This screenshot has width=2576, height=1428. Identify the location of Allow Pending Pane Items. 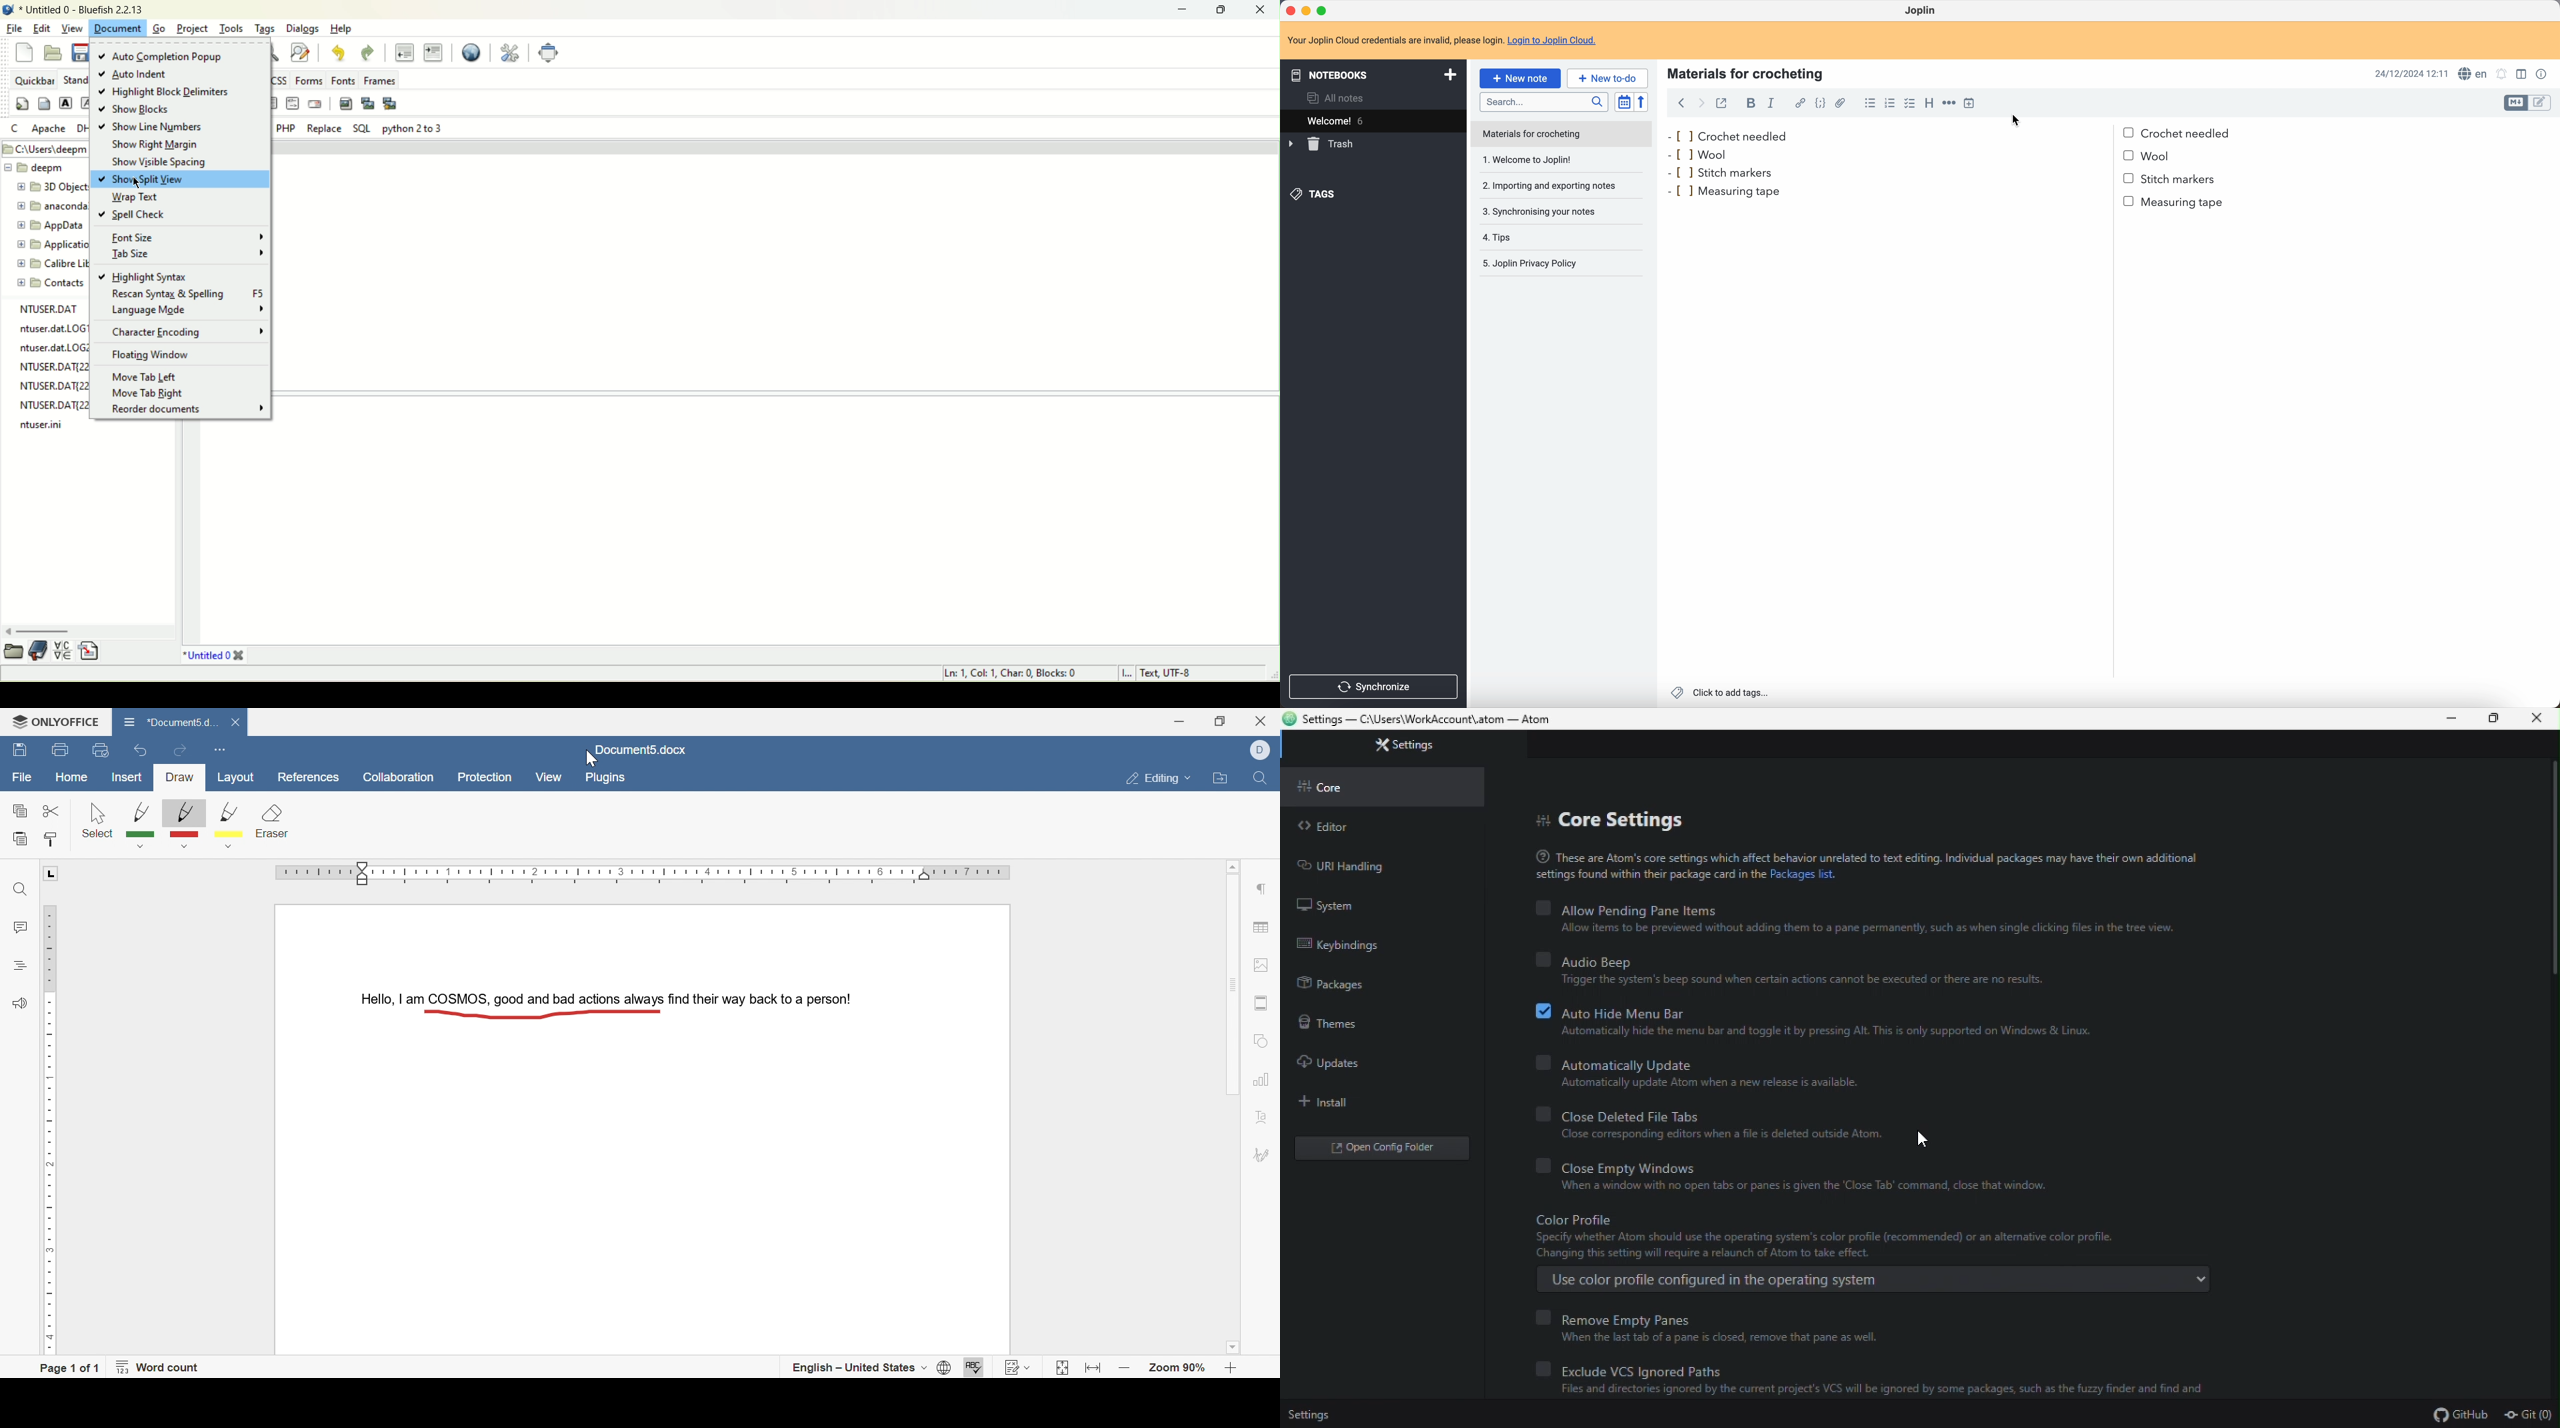
(1629, 909).